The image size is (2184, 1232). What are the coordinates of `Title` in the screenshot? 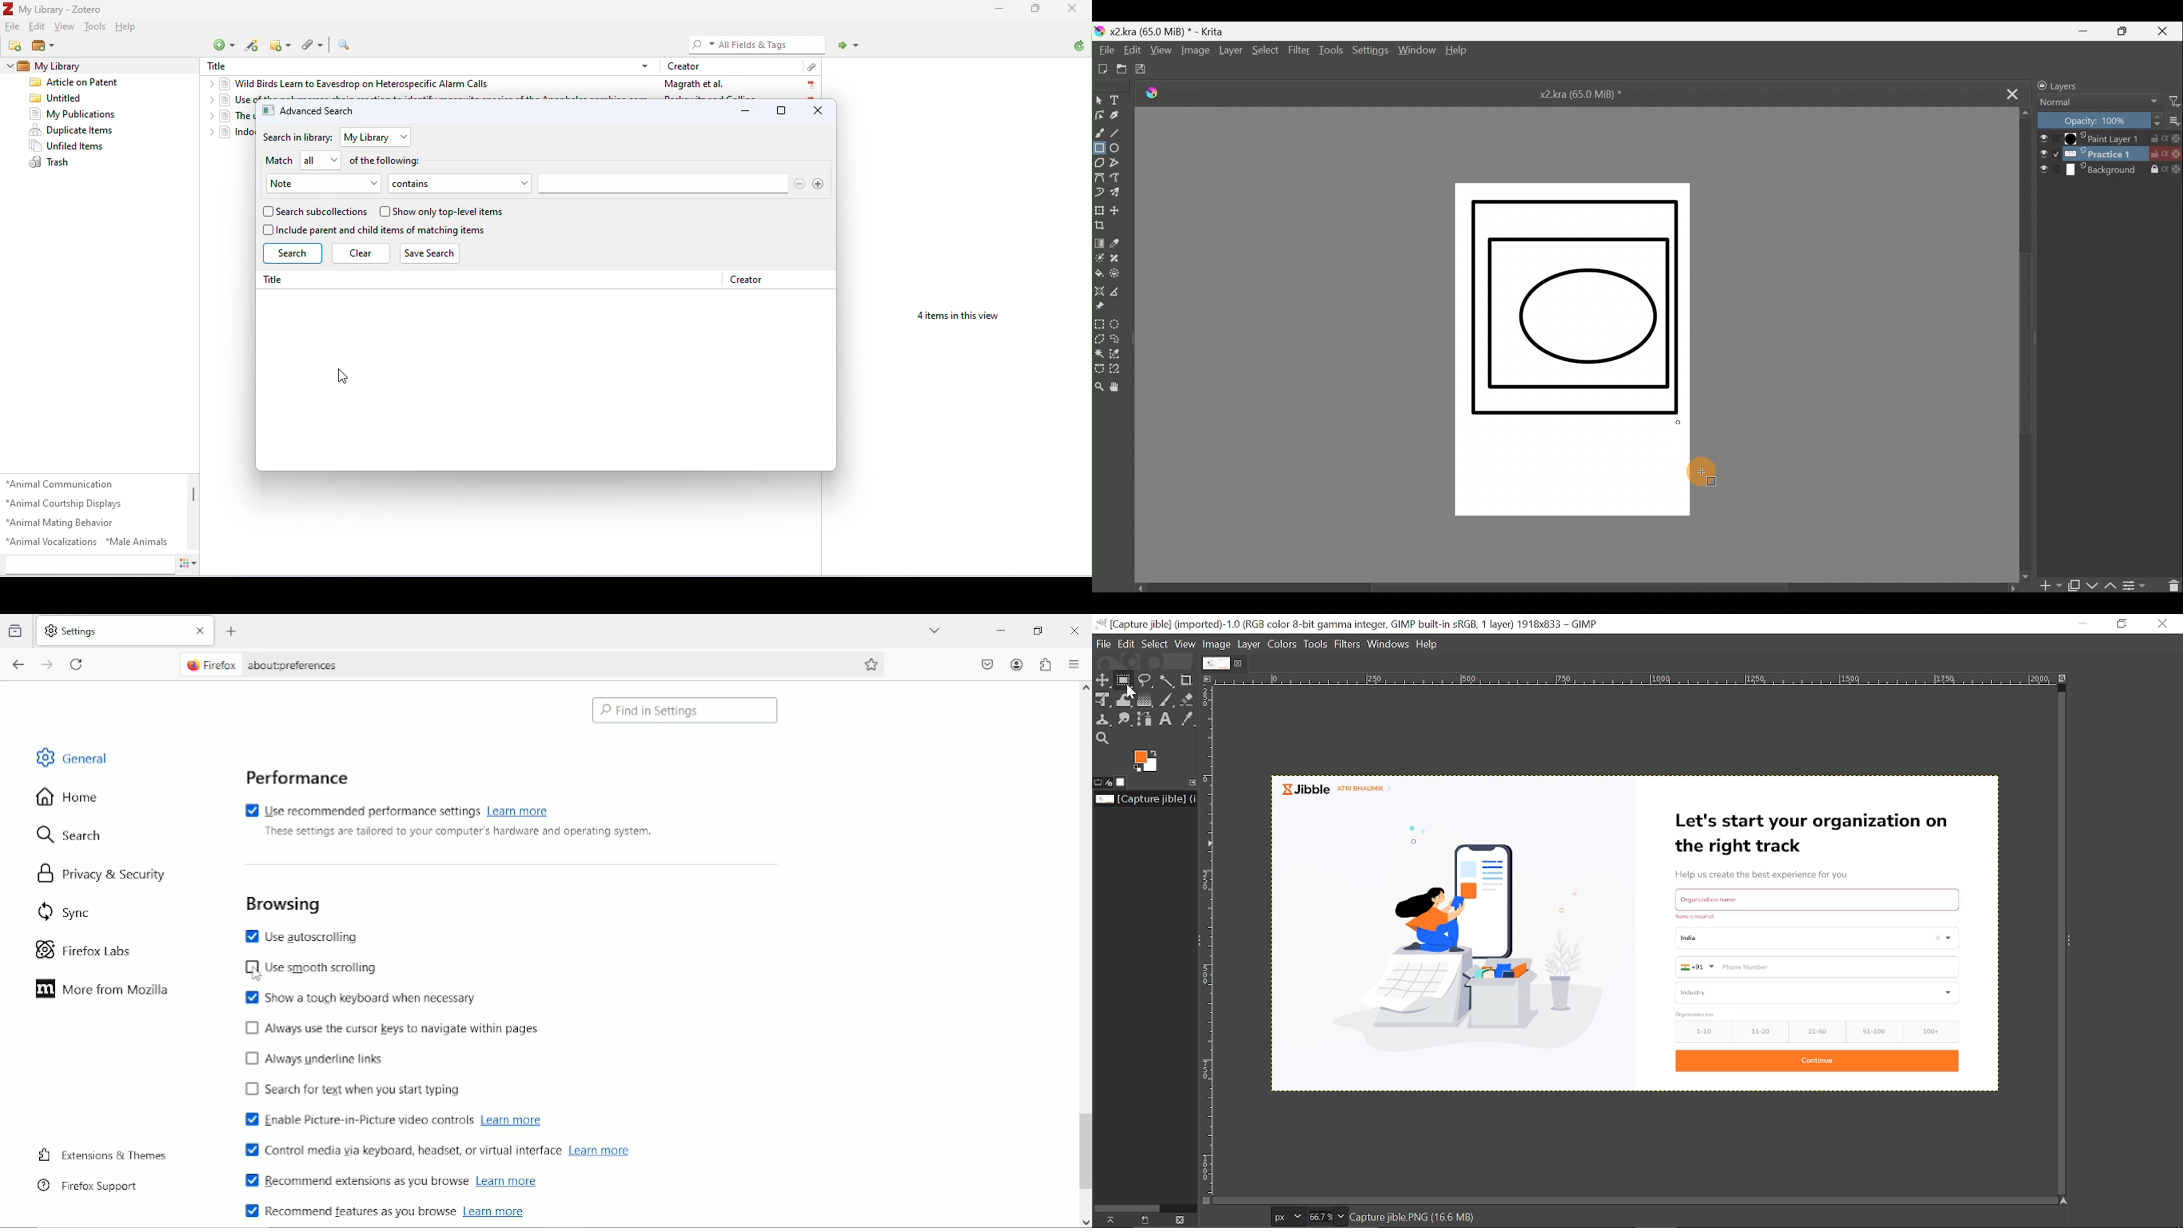 It's located at (277, 281).